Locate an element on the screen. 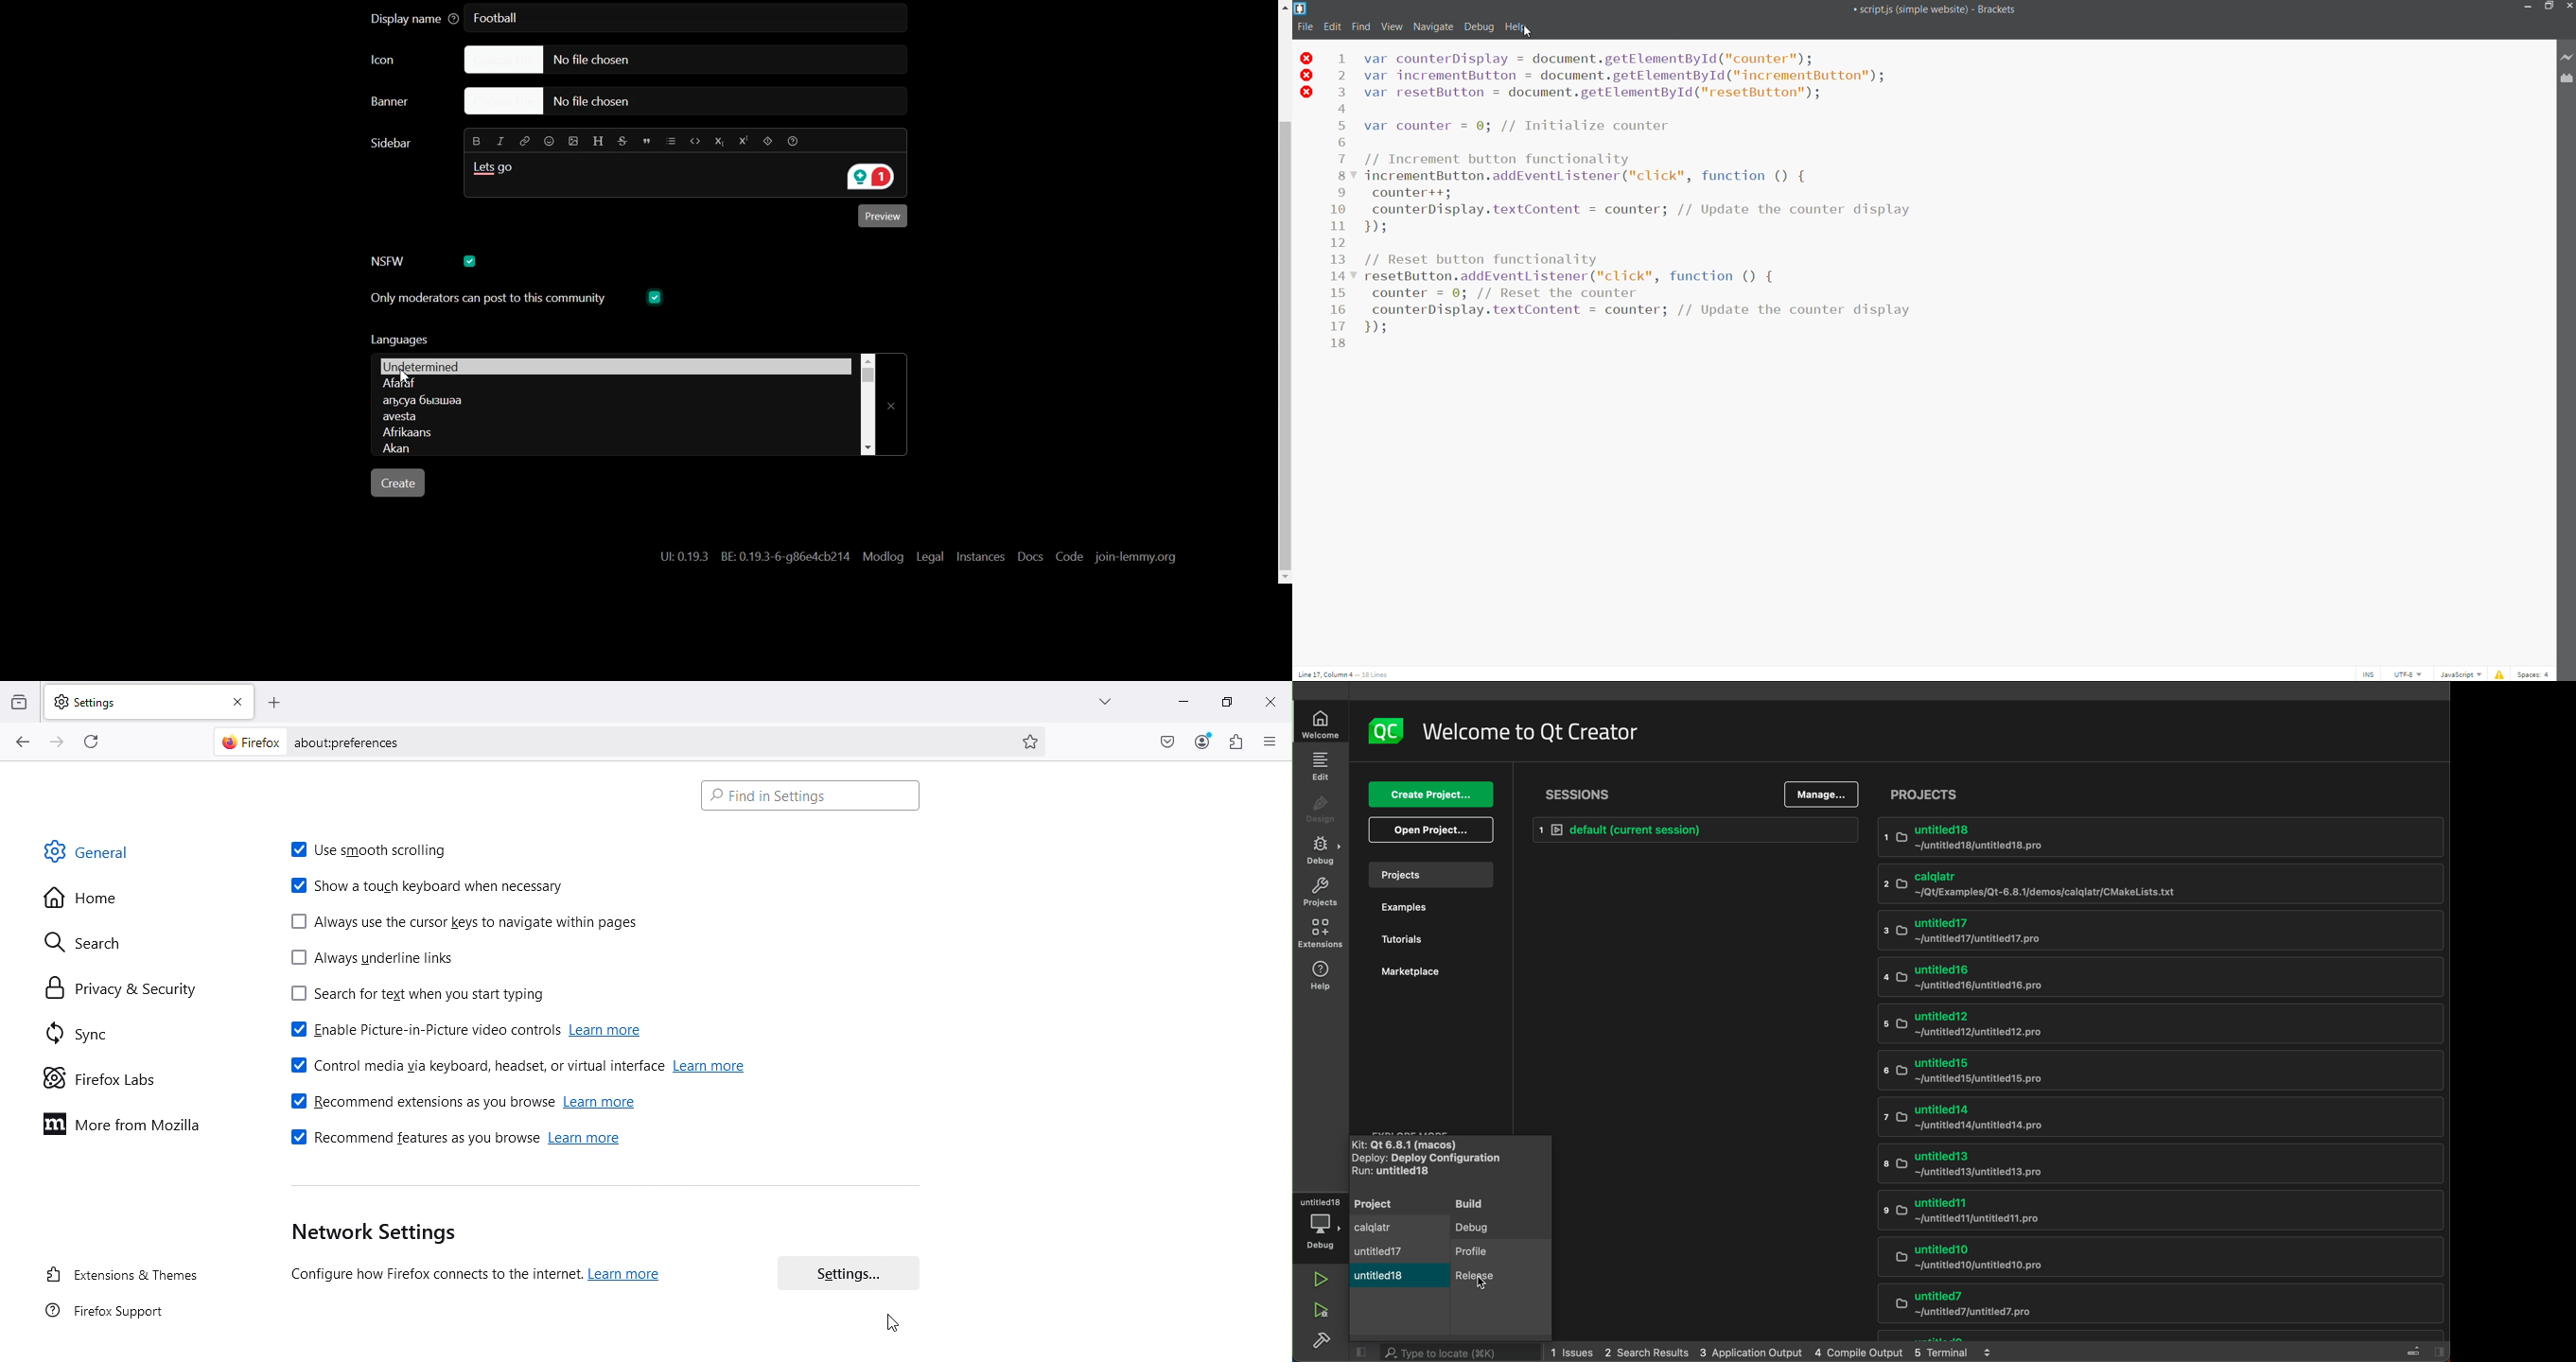 The width and height of the screenshot is (2576, 1372). Legal is located at coordinates (930, 557).